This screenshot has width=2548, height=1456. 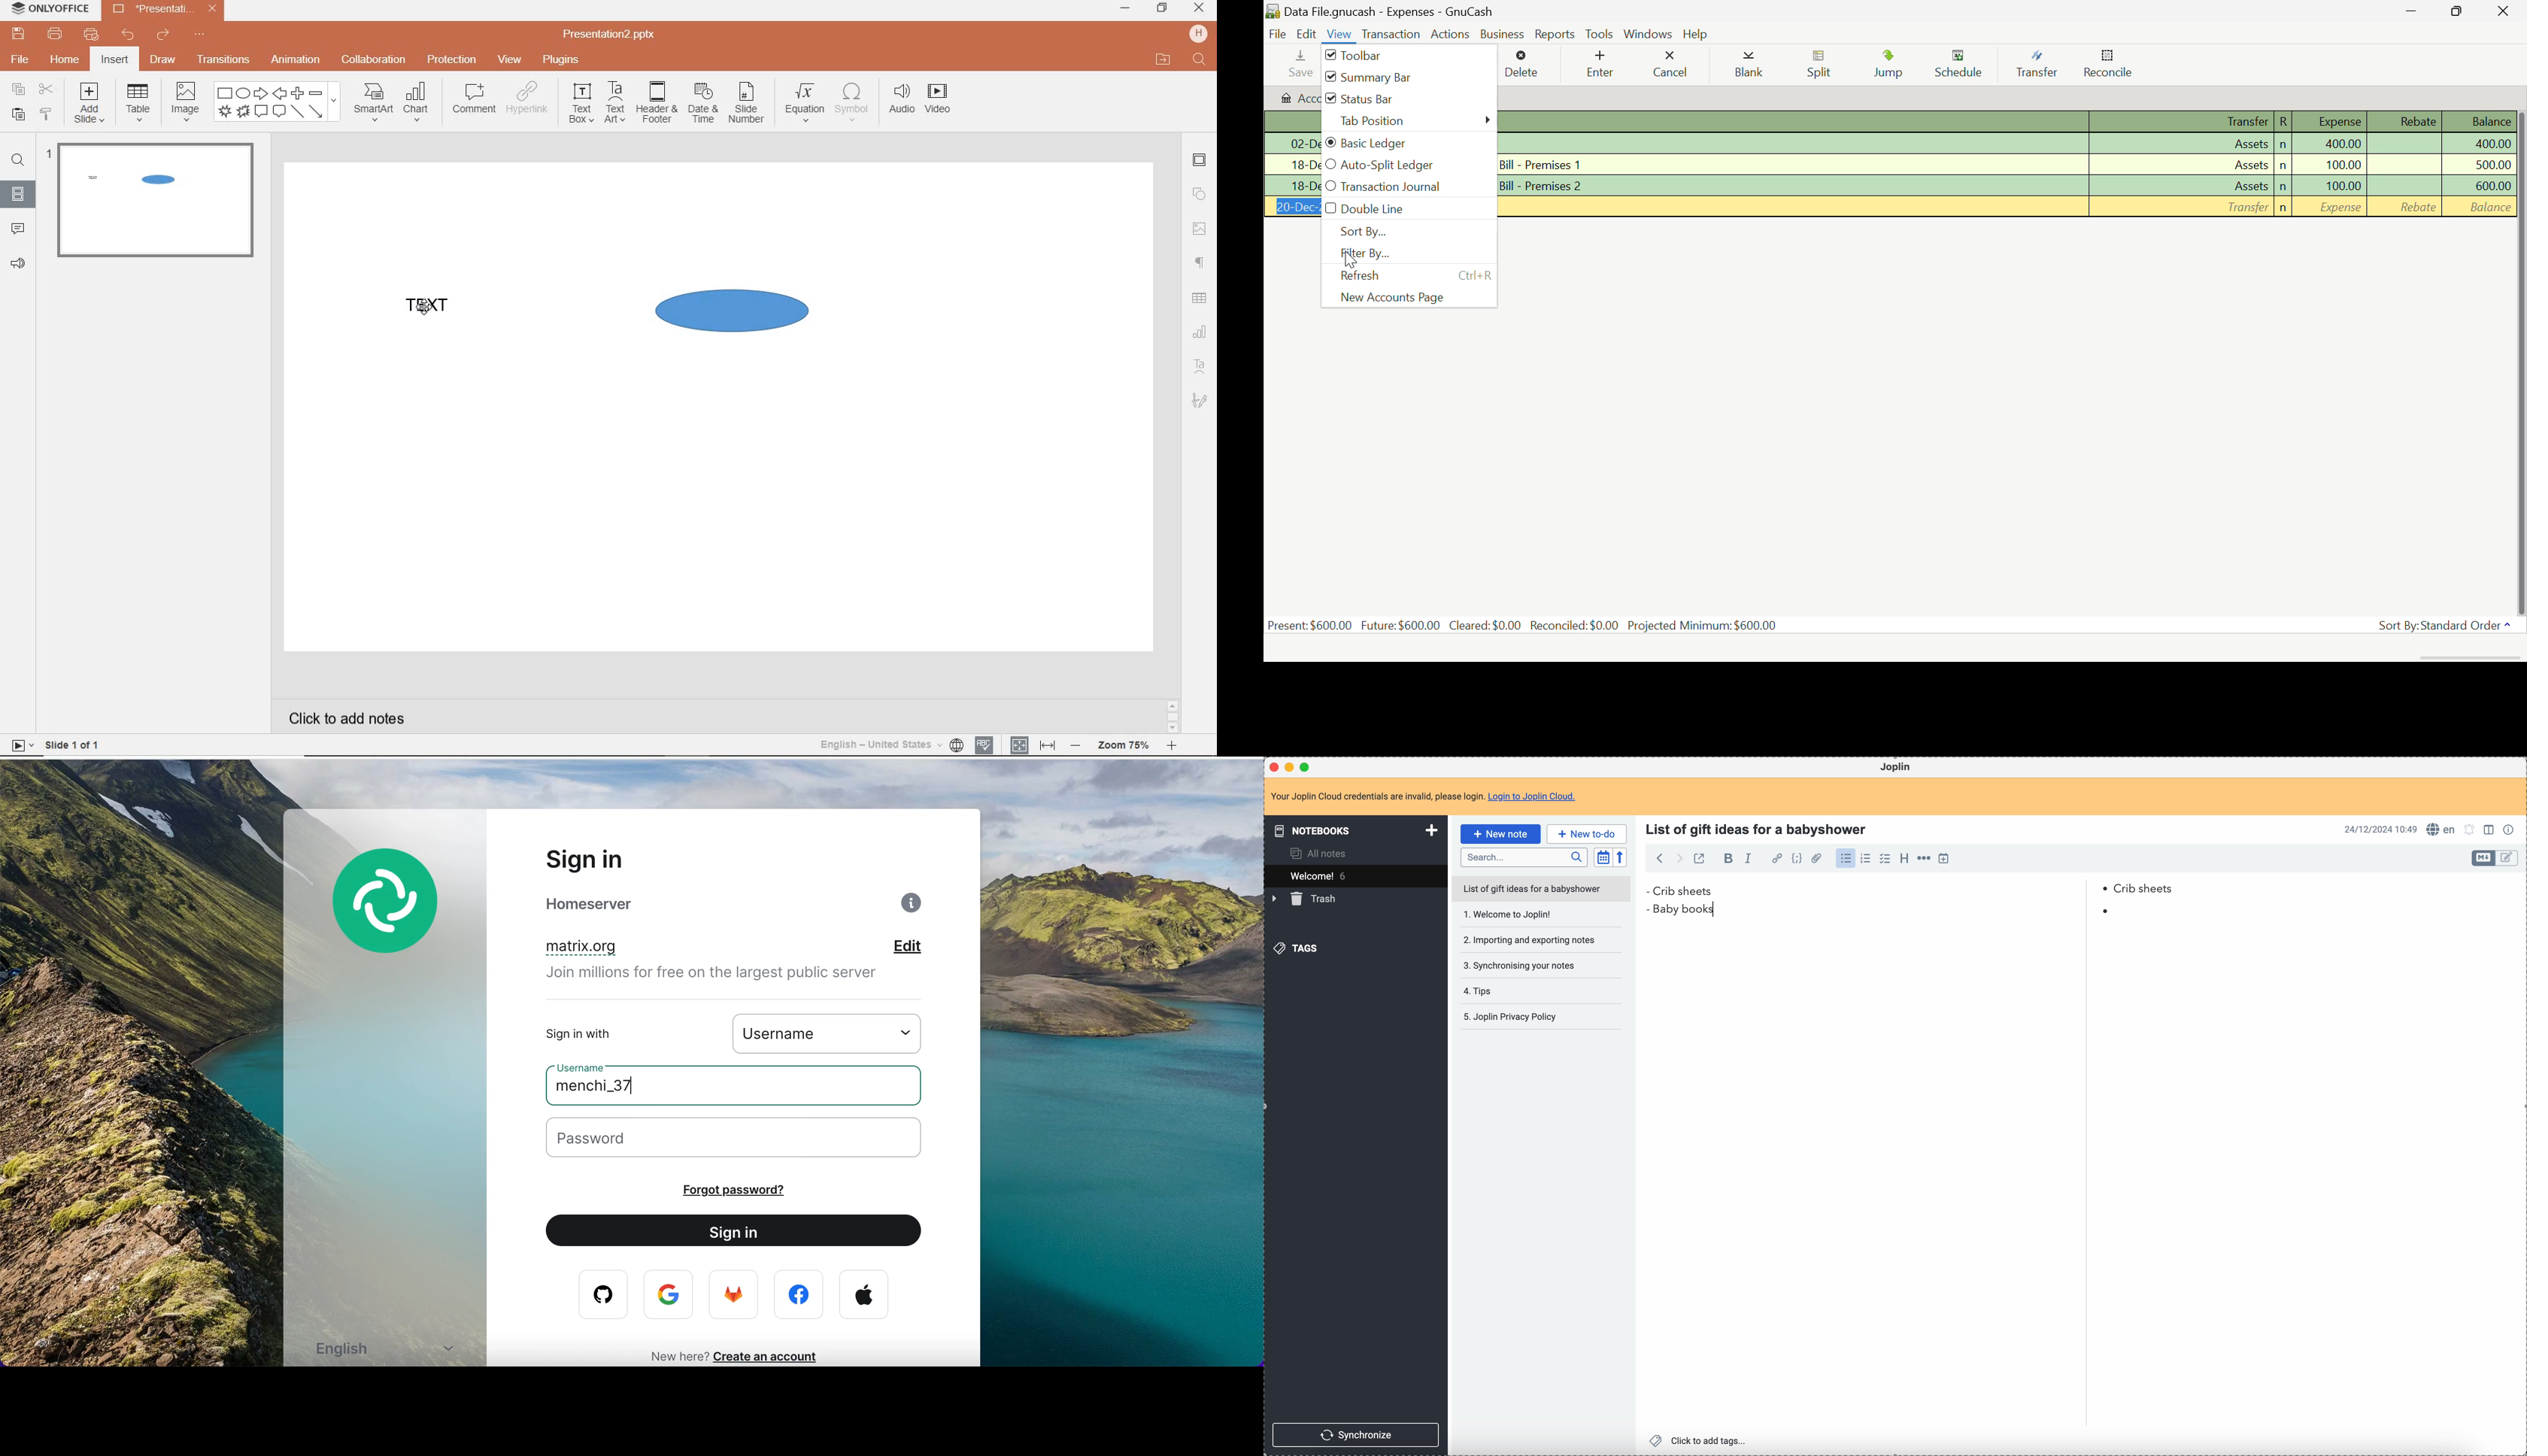 I want to click on Jump, so click(x=1888, y=66).